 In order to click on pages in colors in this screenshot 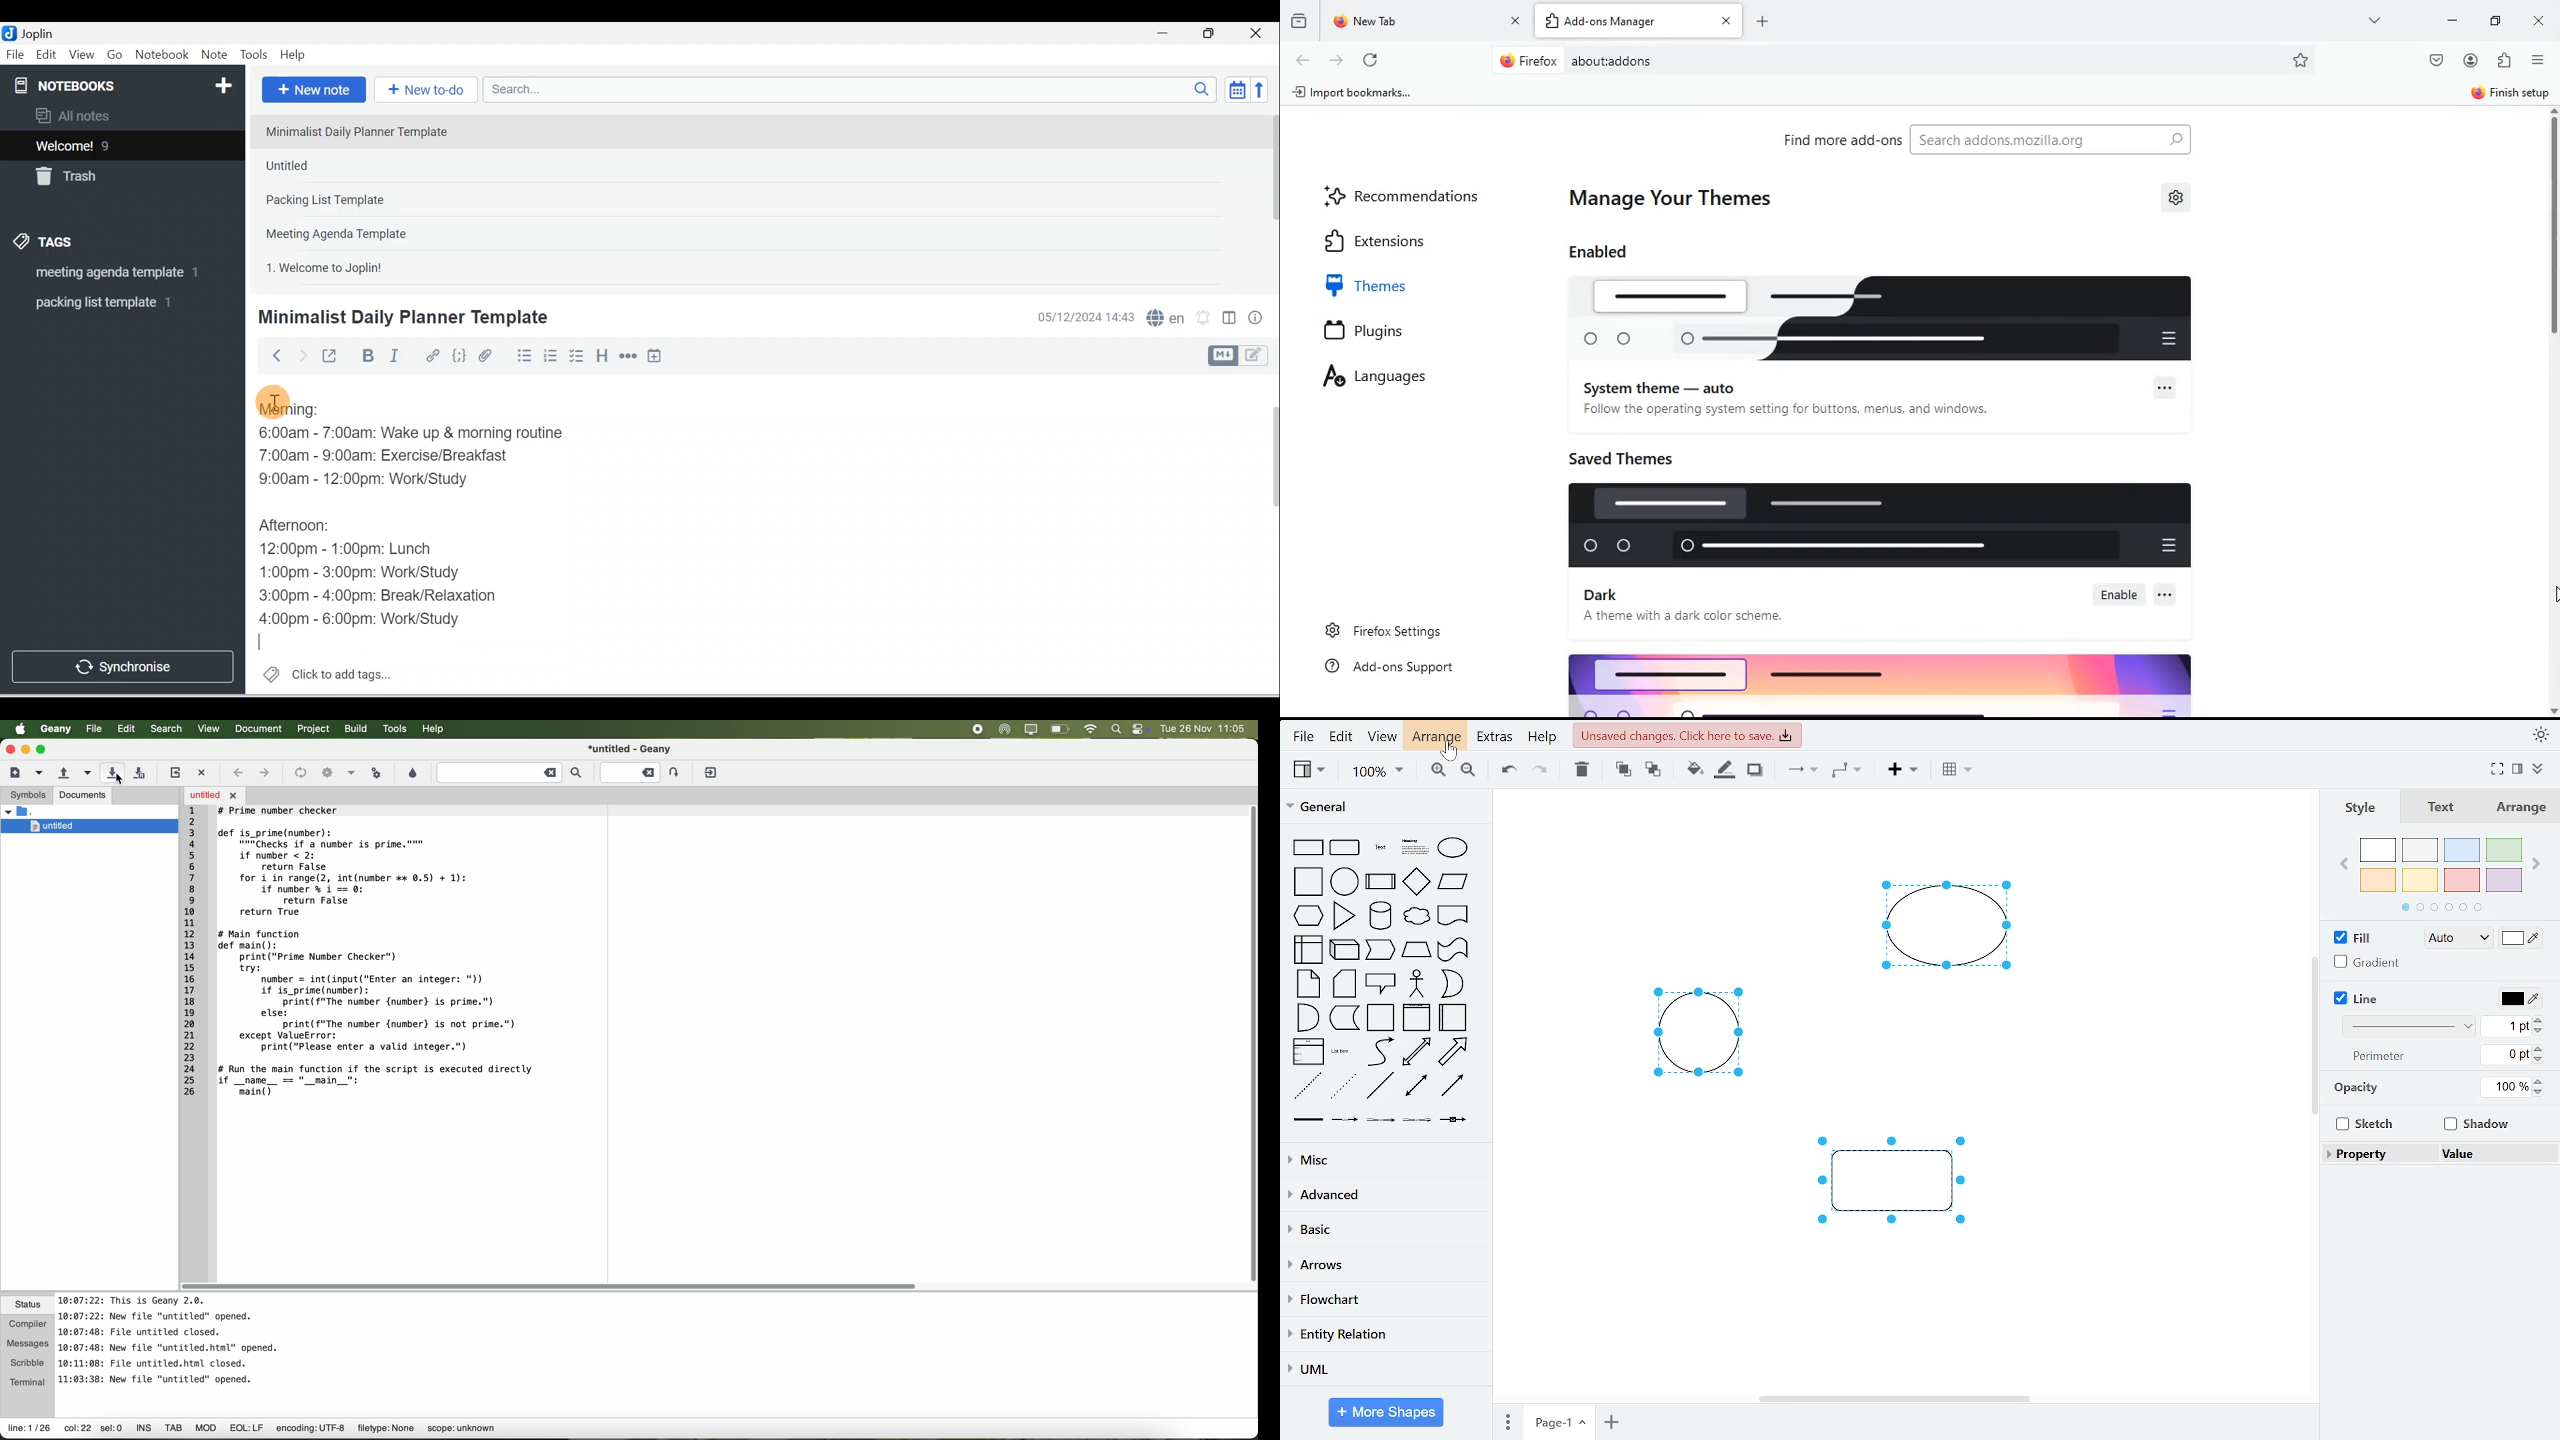, I will do `click(2442, 909)`.